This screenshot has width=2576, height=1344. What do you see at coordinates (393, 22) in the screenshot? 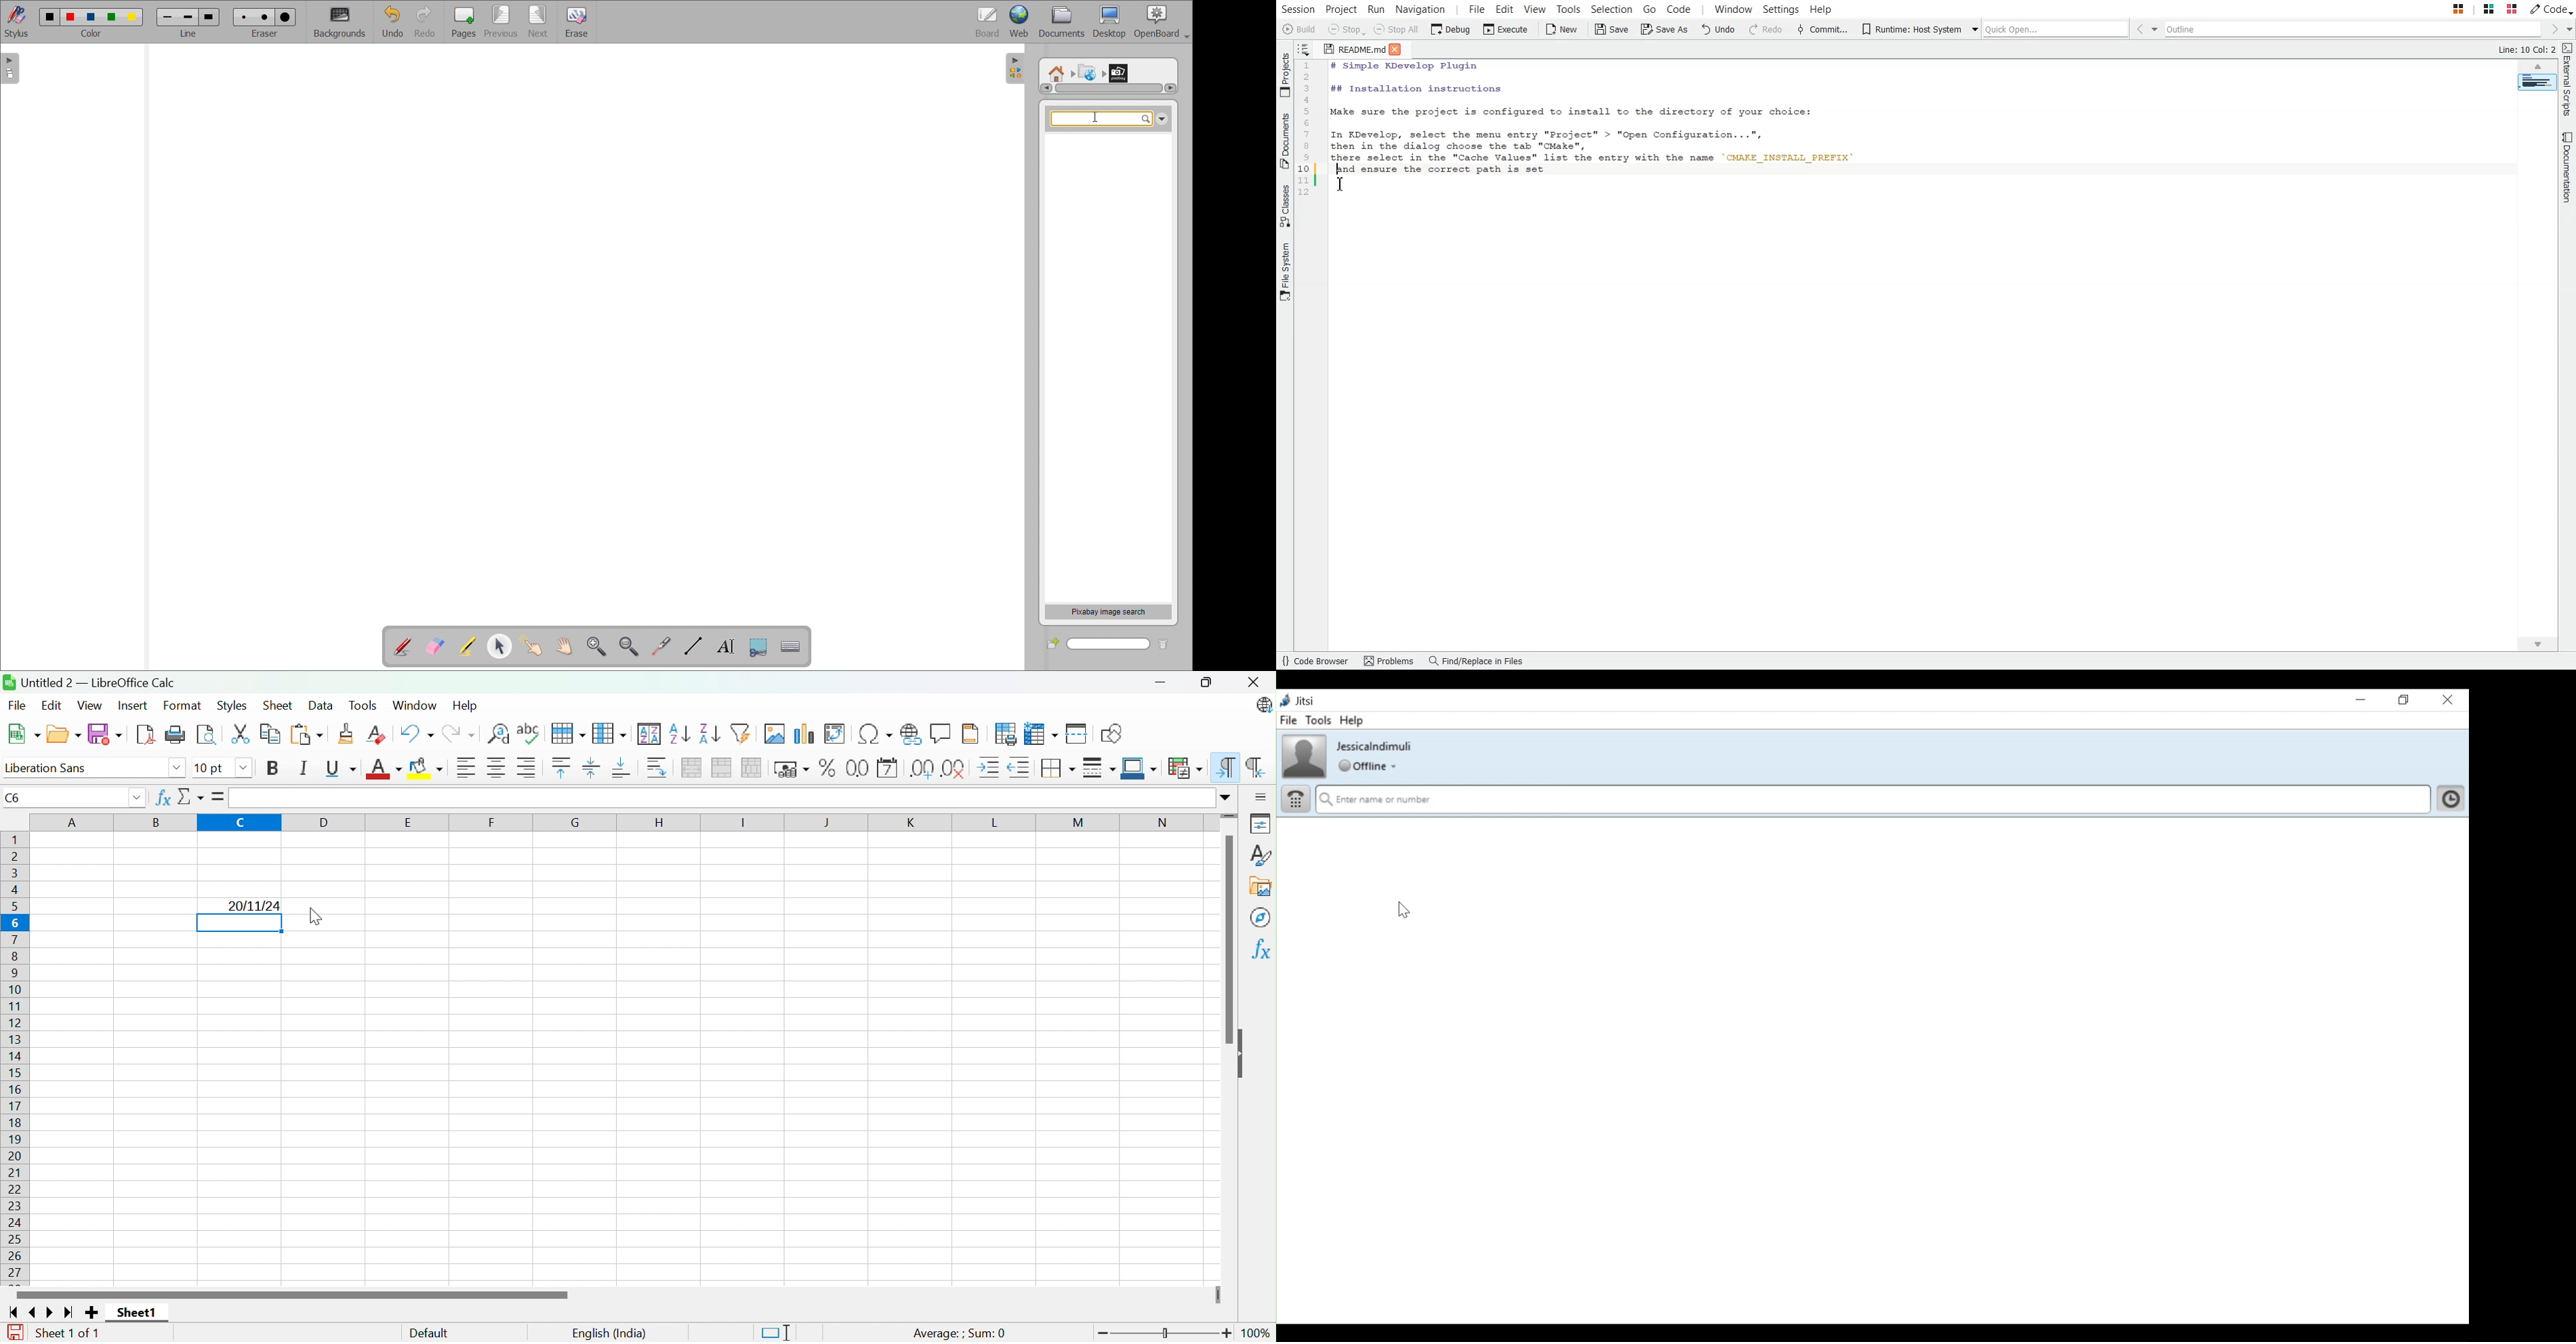
I see `undo` at bounding box center [393, 22].